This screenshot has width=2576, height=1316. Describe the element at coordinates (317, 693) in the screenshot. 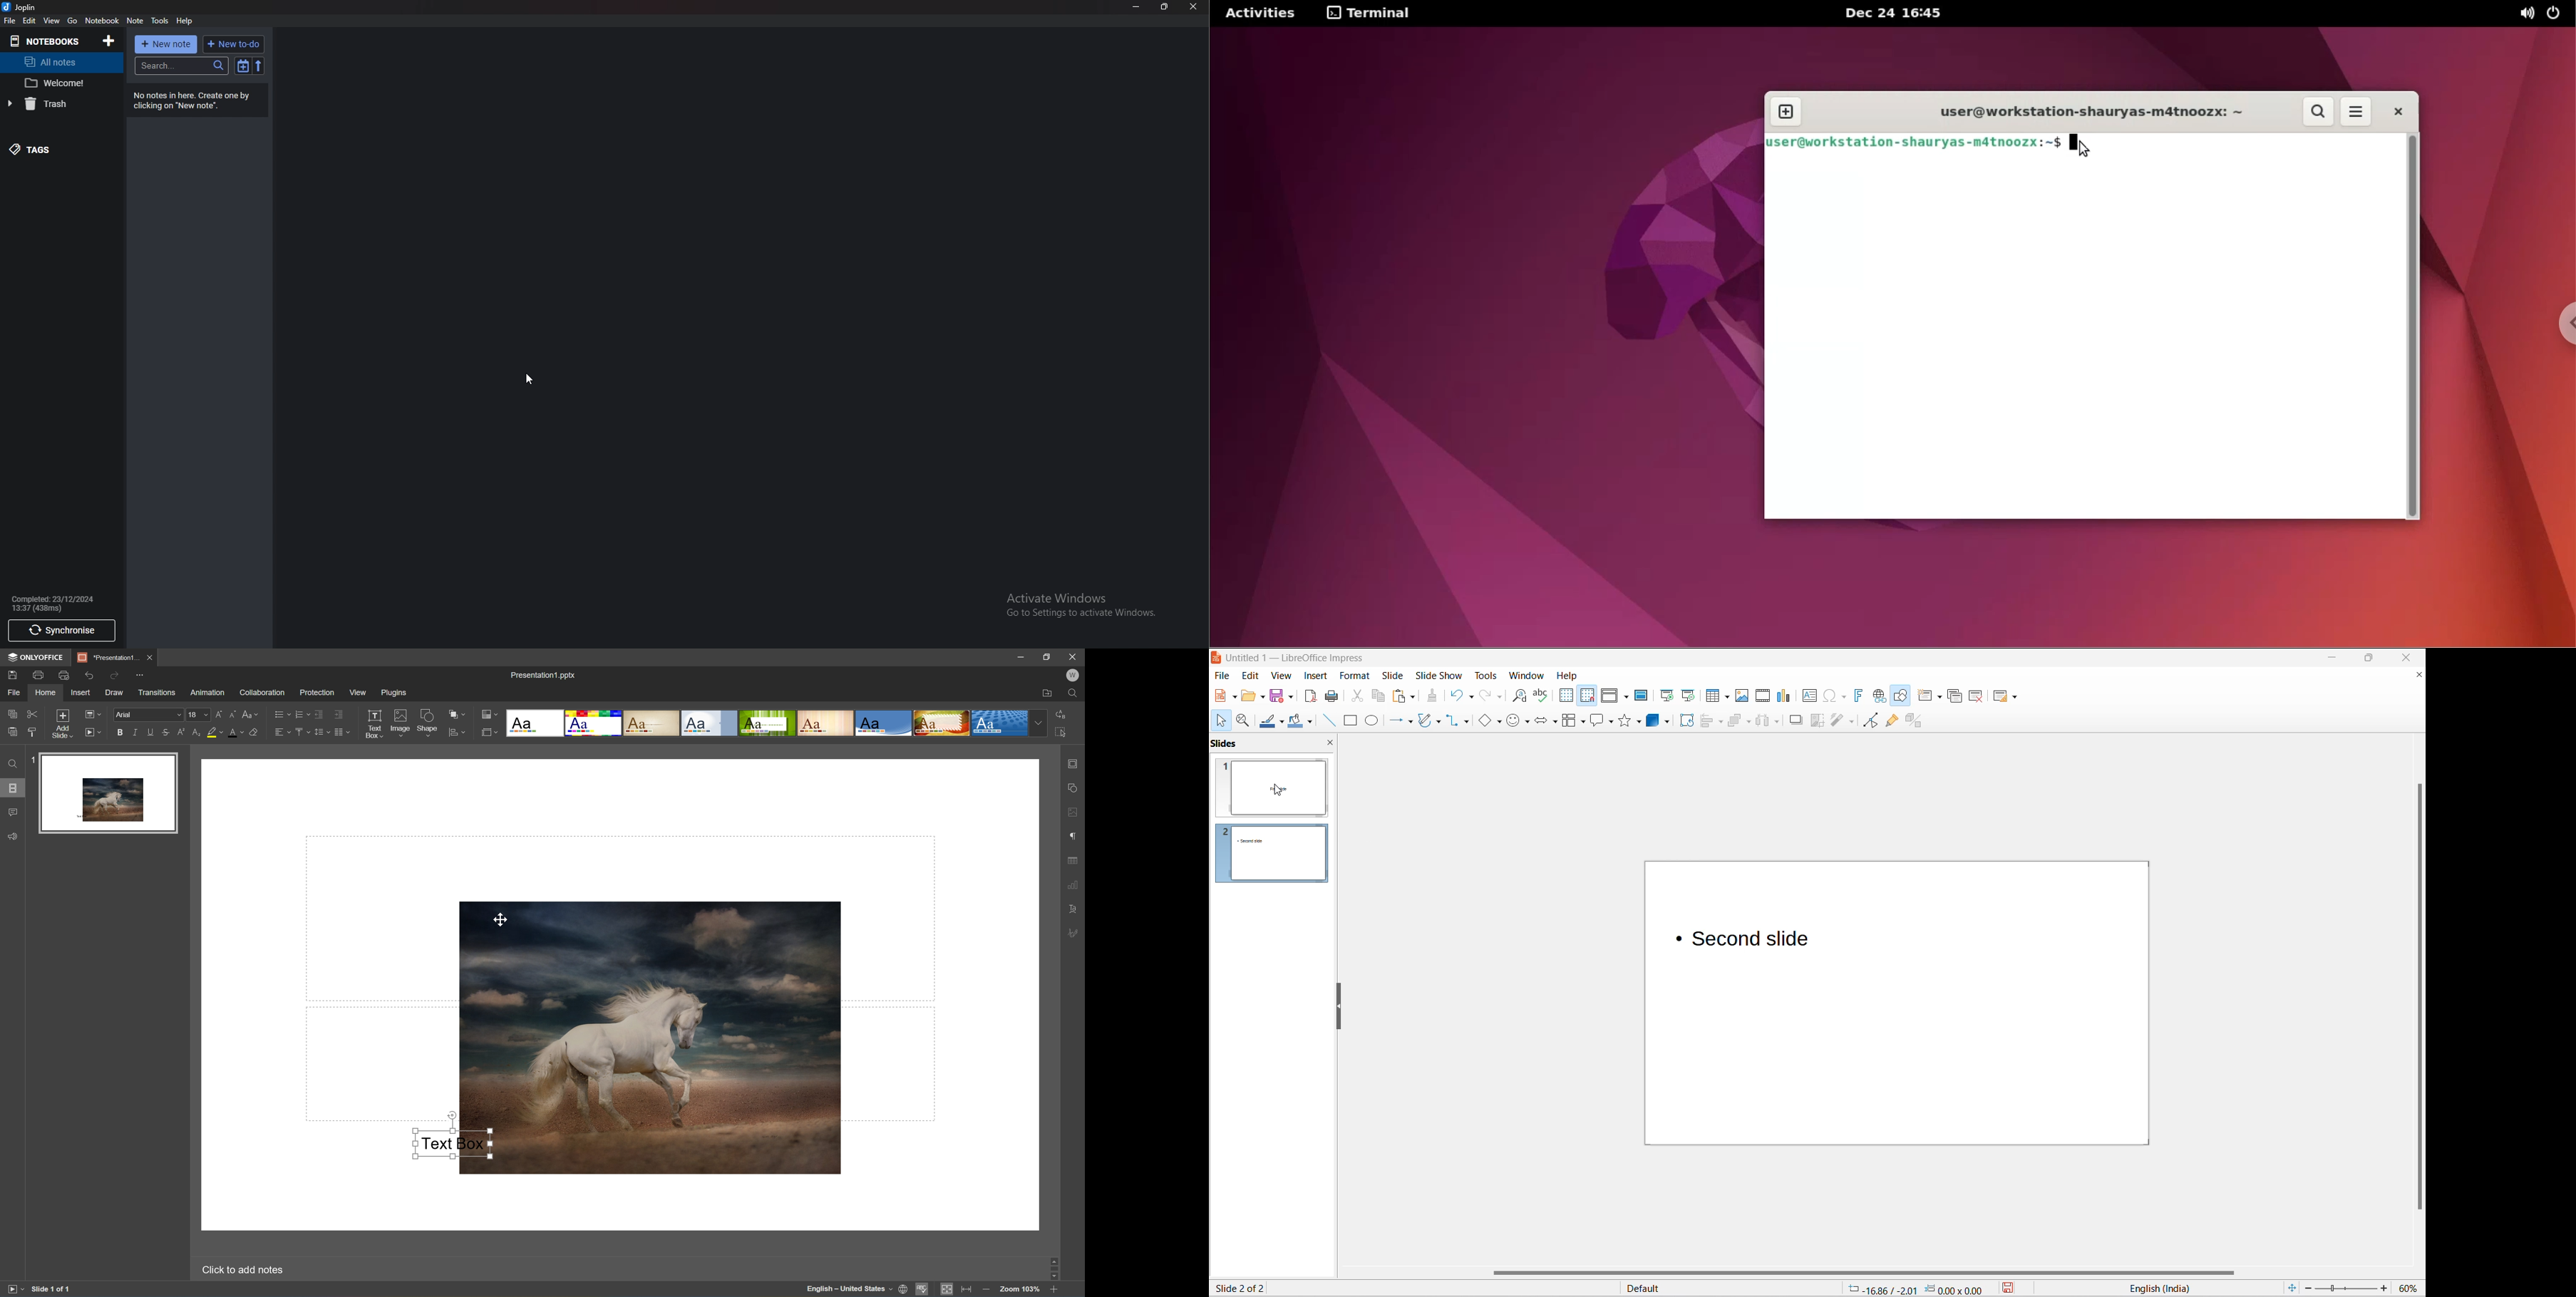

I see `Protection` at that location.